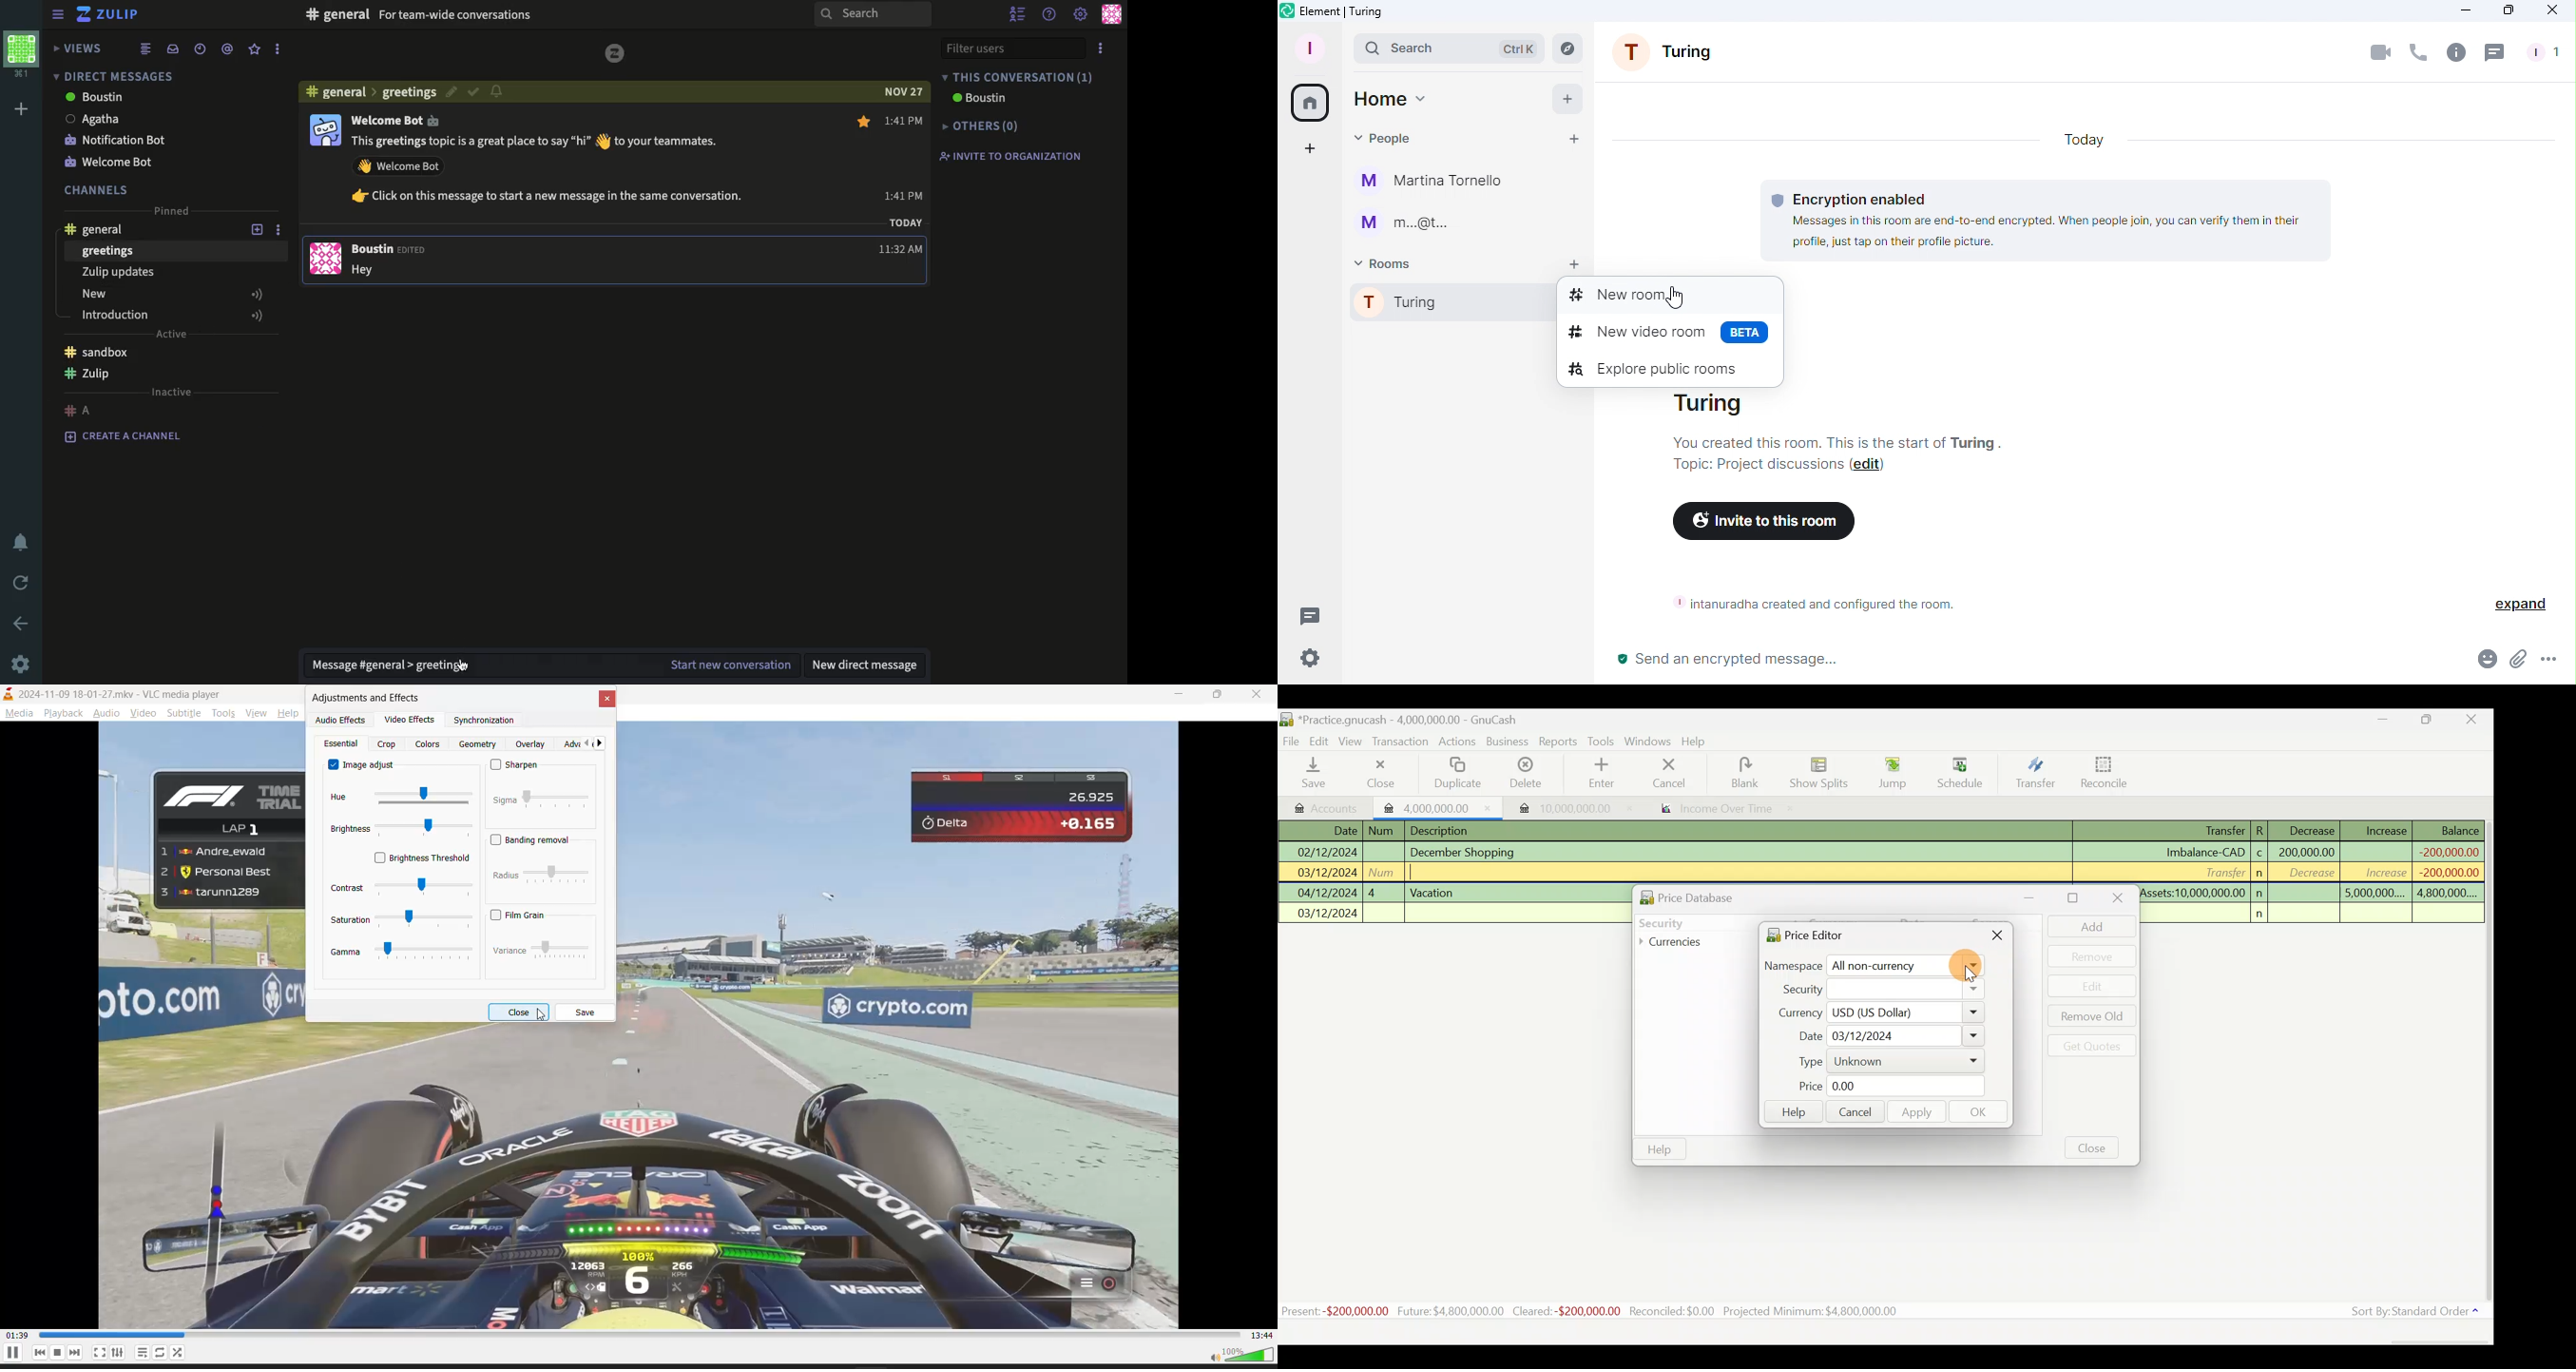  Describe the element at coordinates (1801, 934) in the screenshot. I see `Price editor` at that location.